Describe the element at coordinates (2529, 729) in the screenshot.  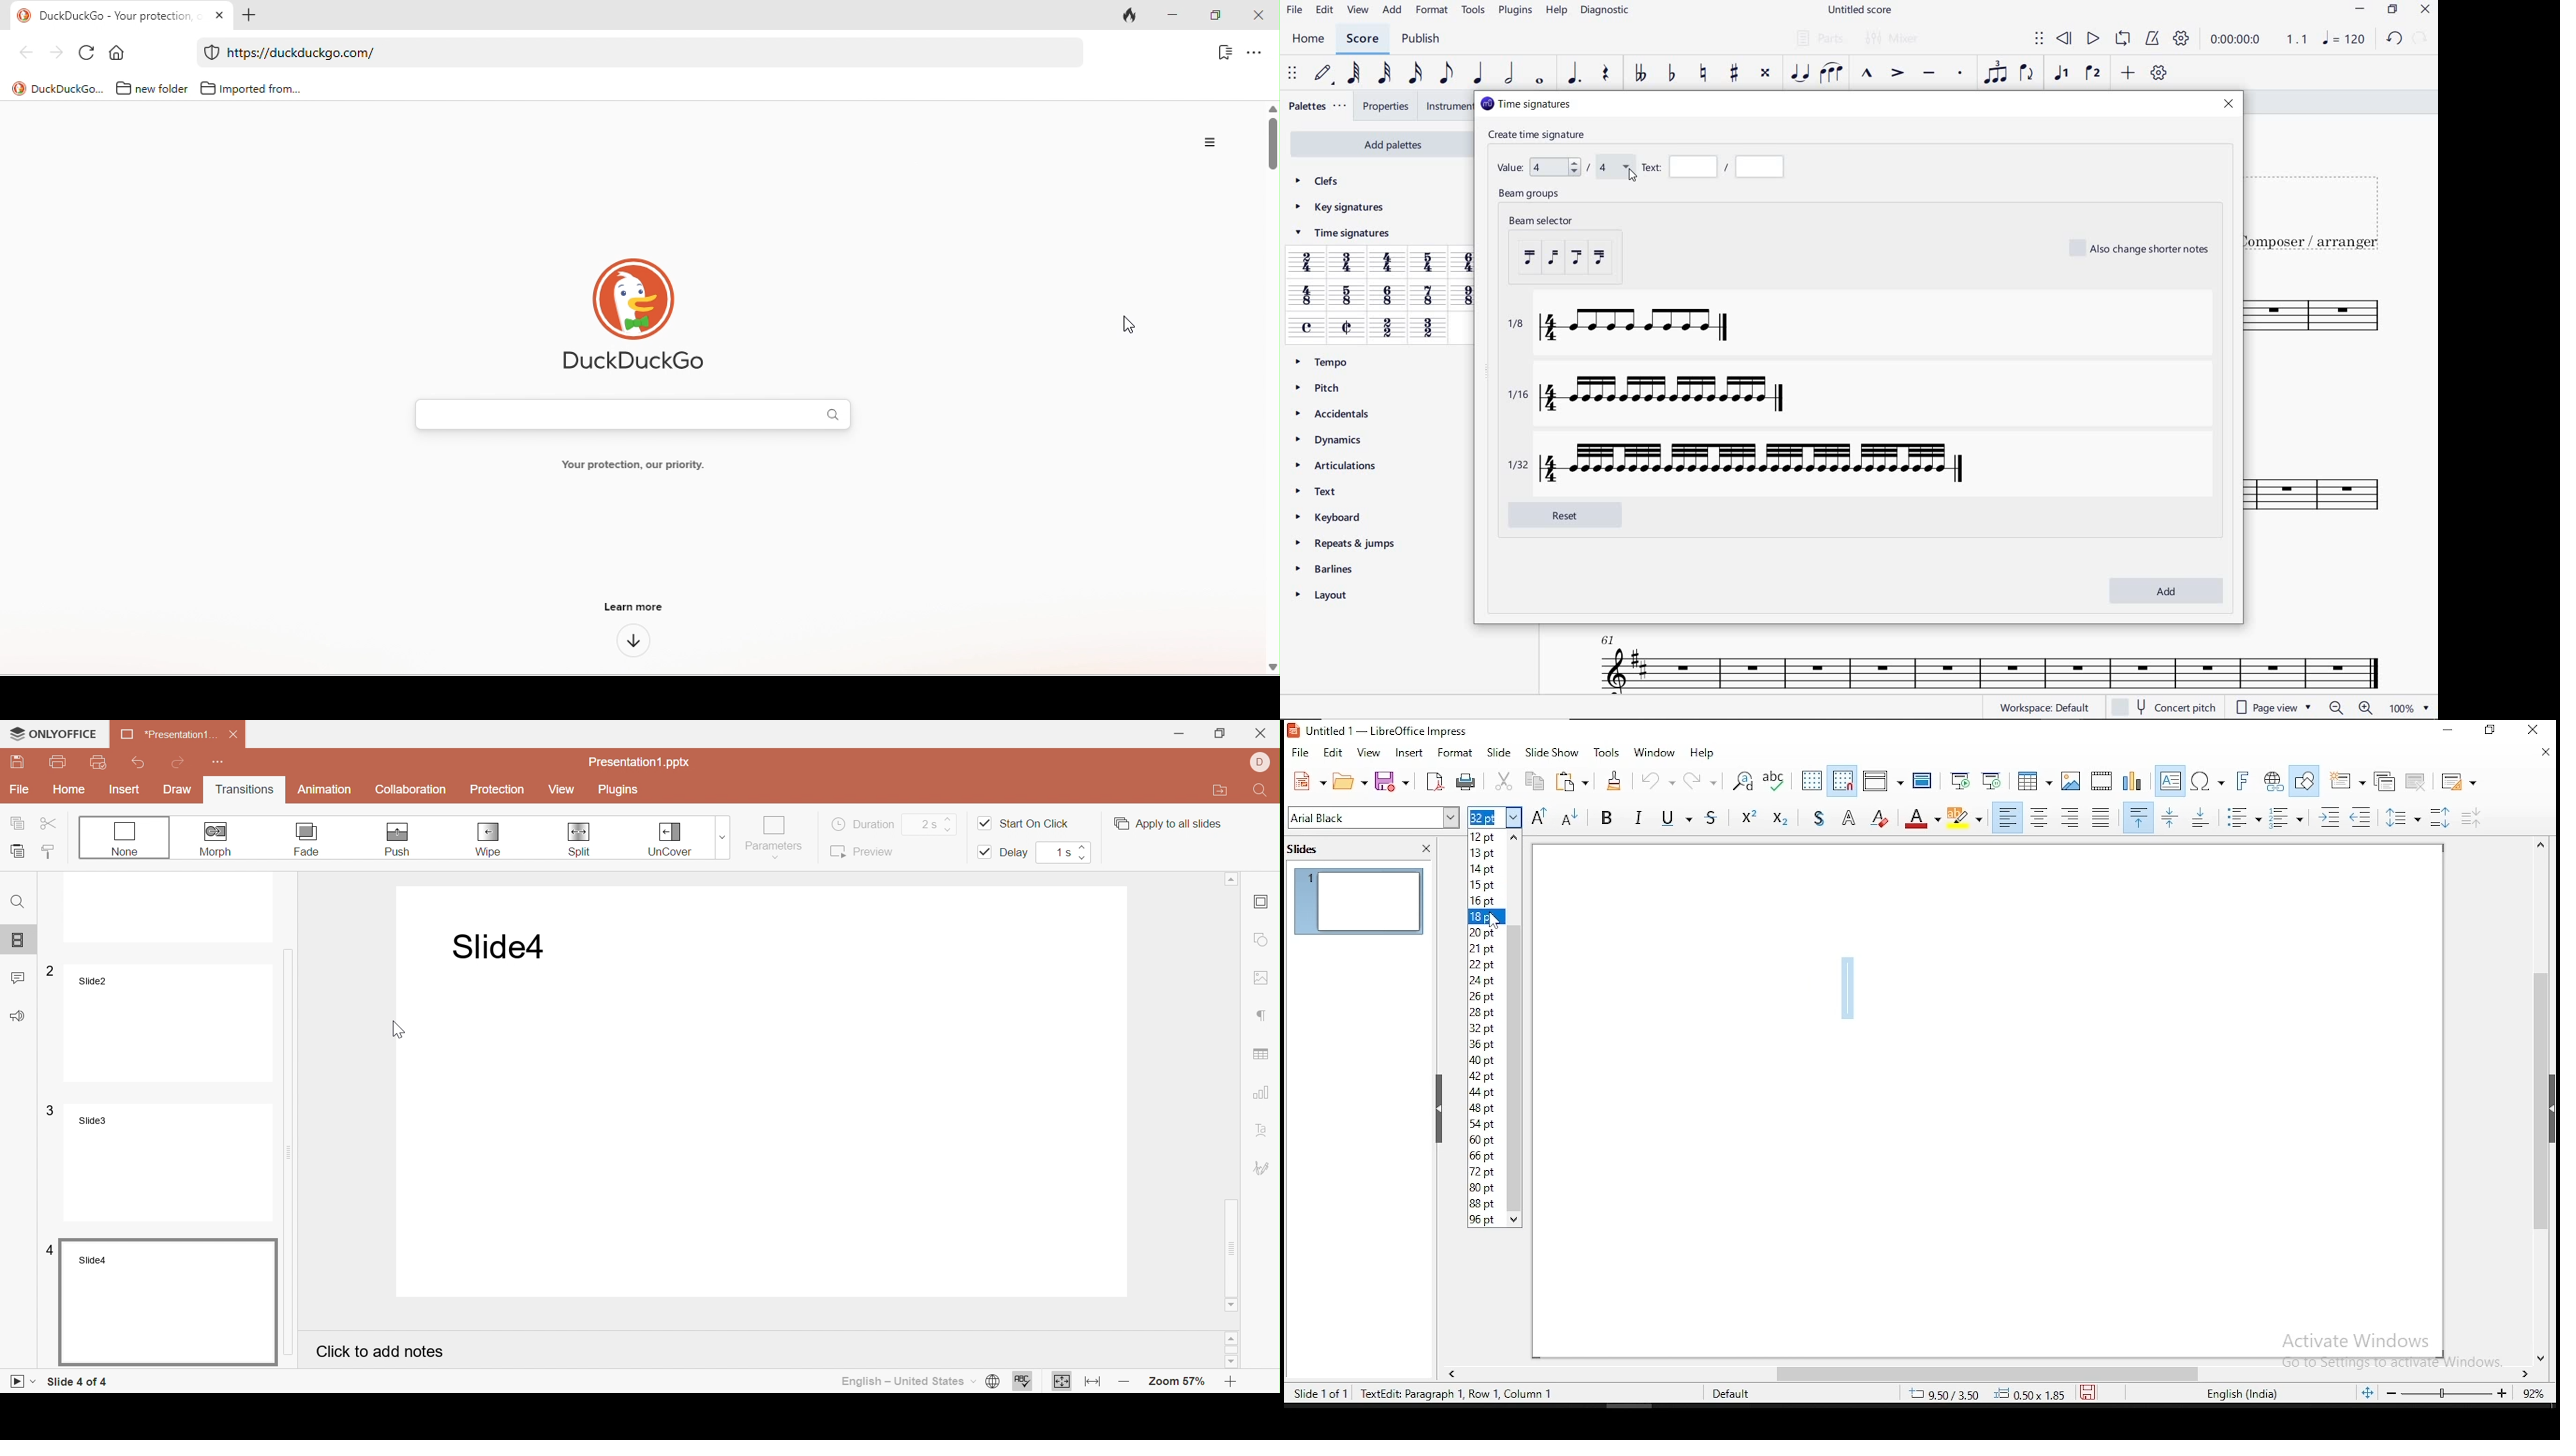
I see `close window` at that location.